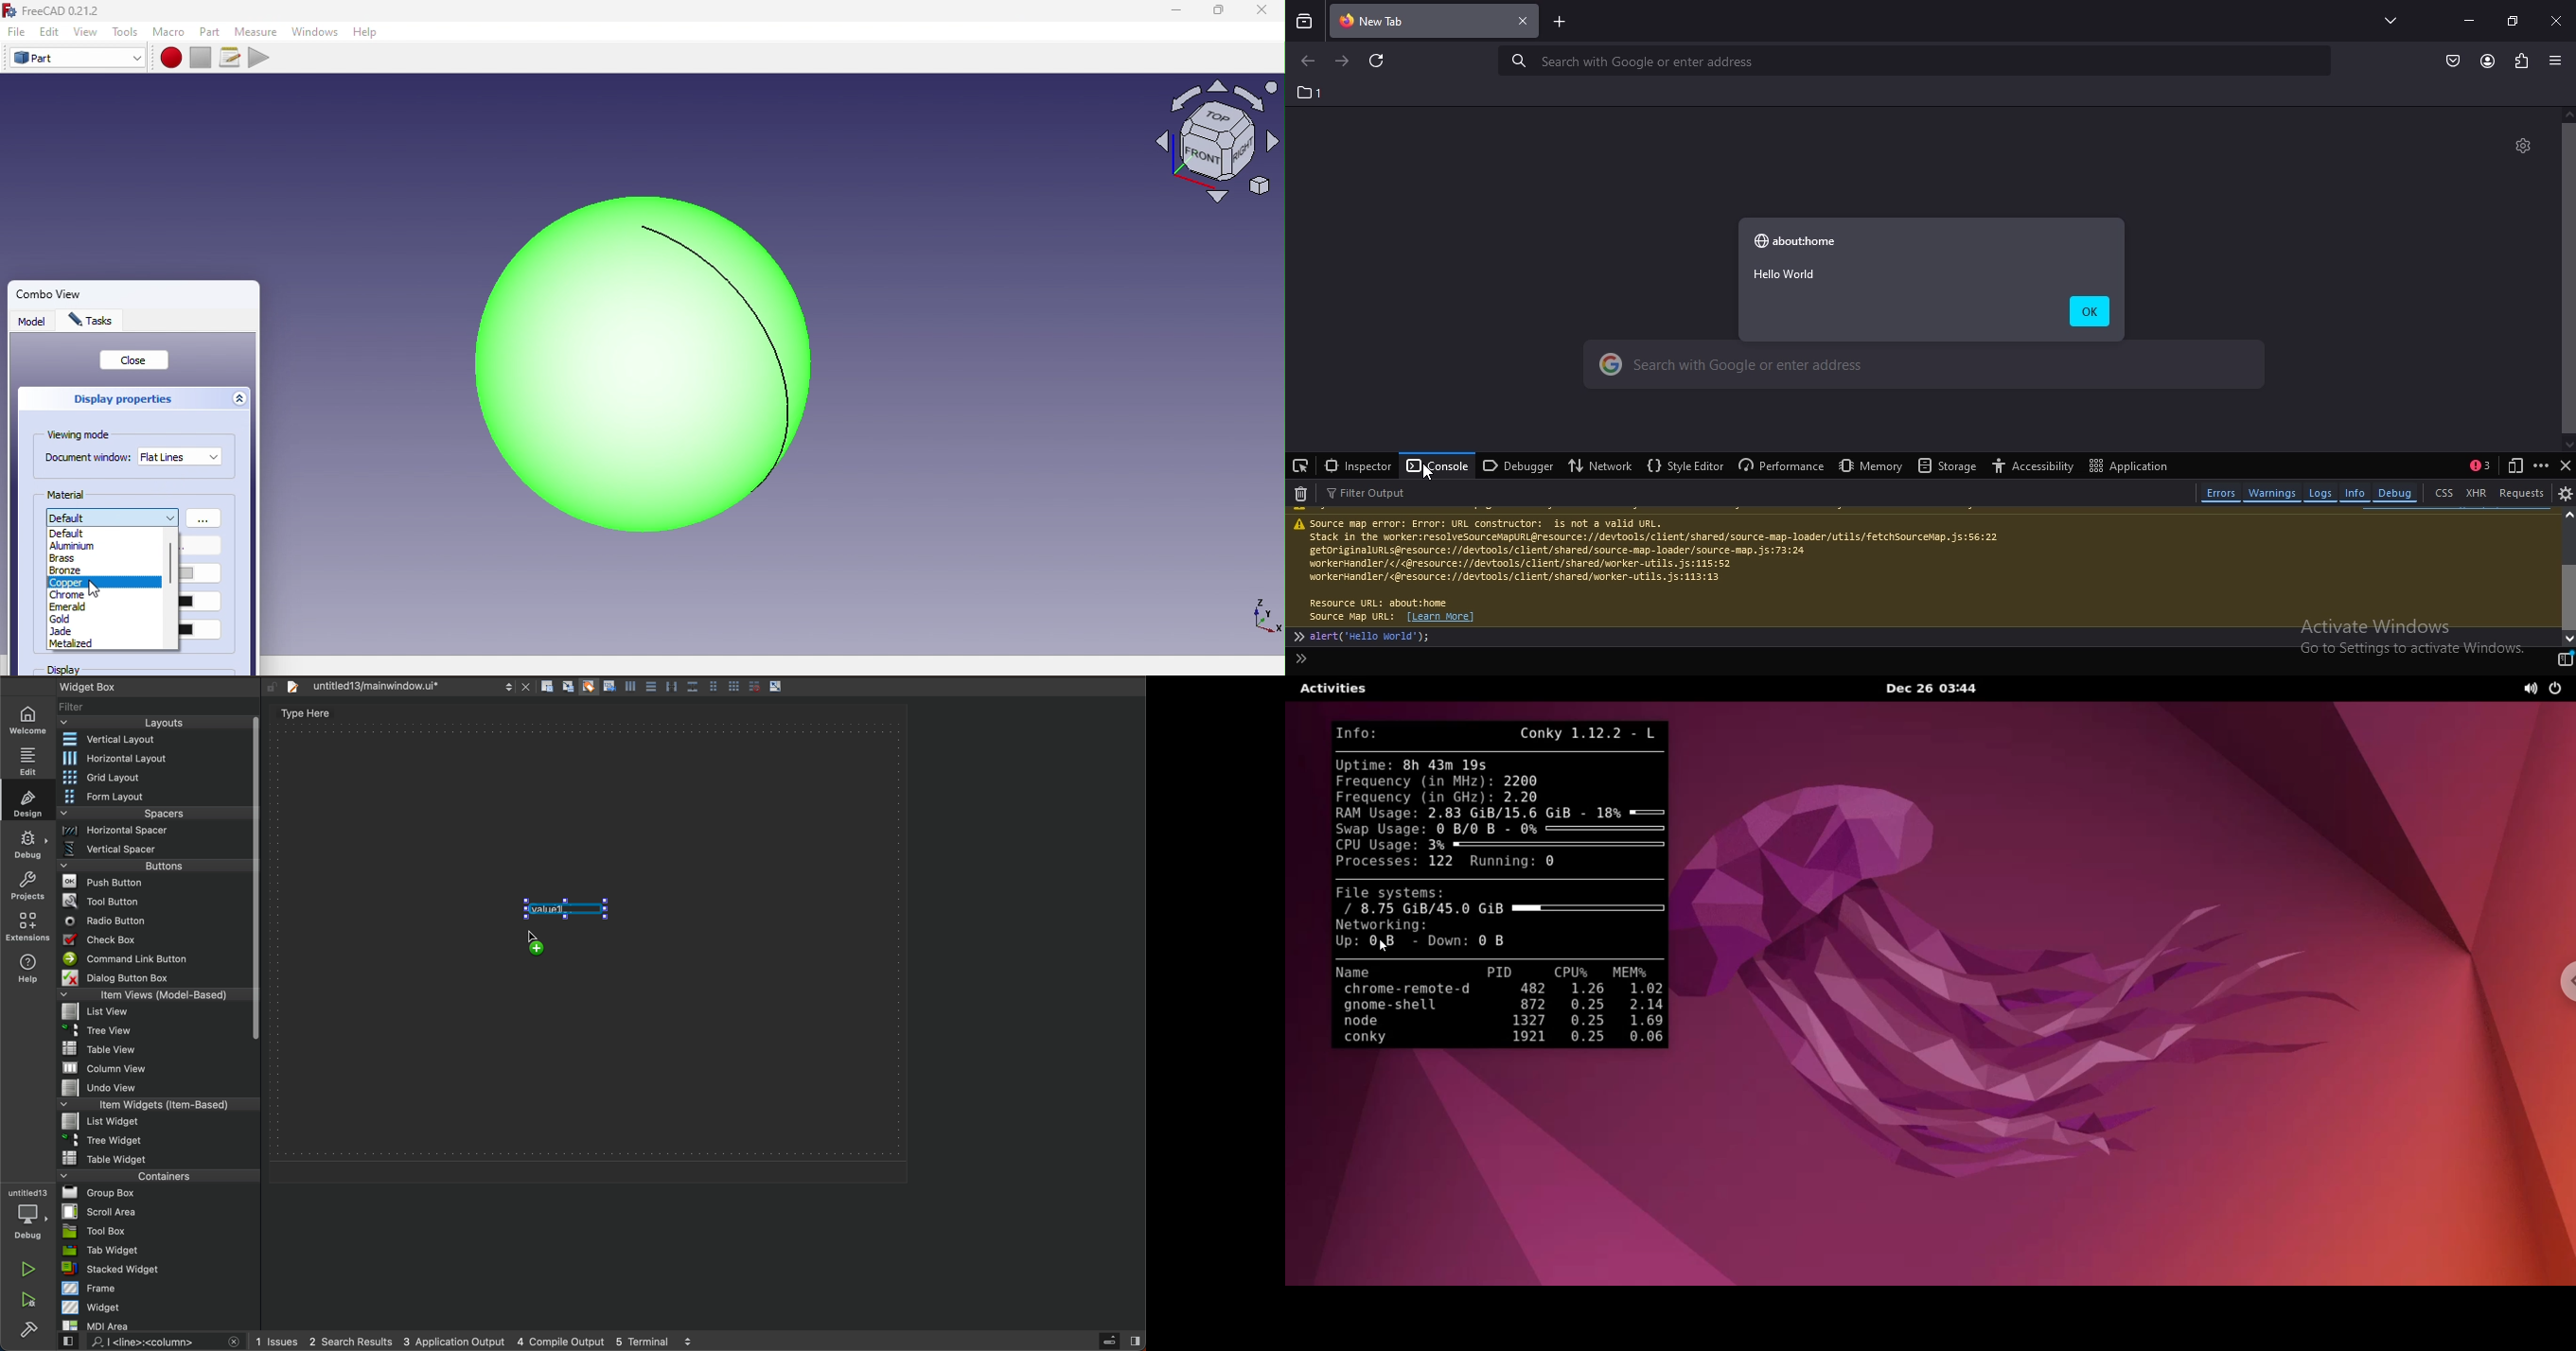 This screenshot has height=1372, width=2576. Describe the element at coordinates (158, 1049) in the screenshot. I see `table view` at that location.